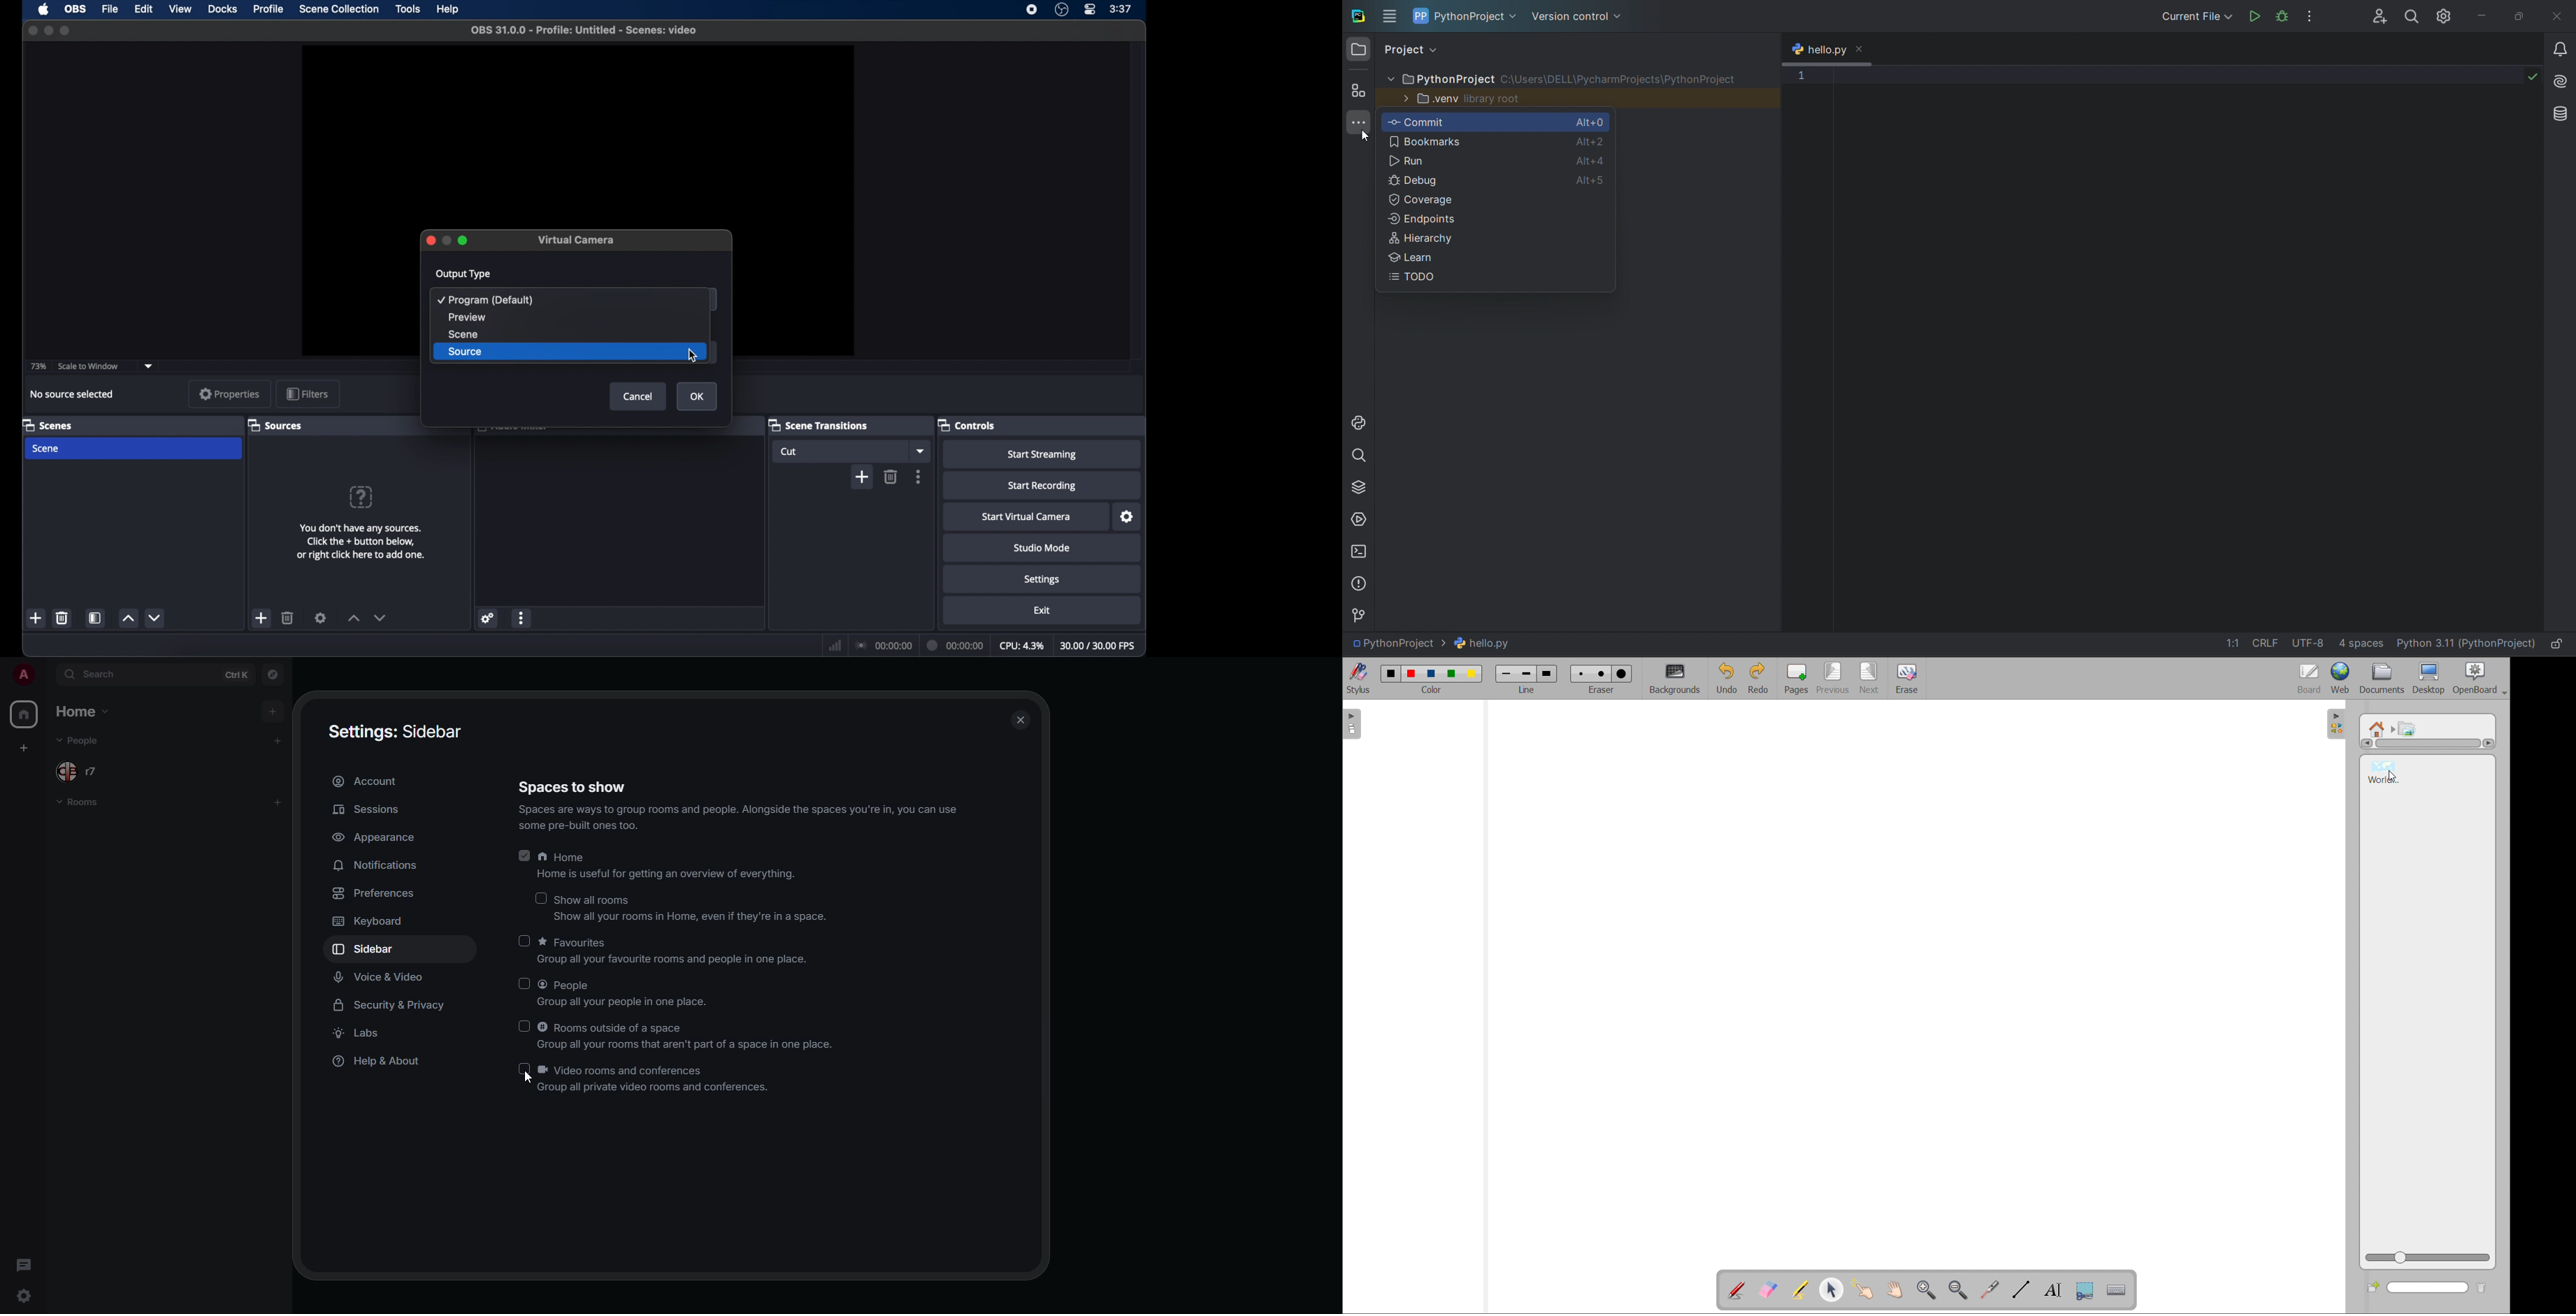  I want to click on threads, so click(23, 1263).